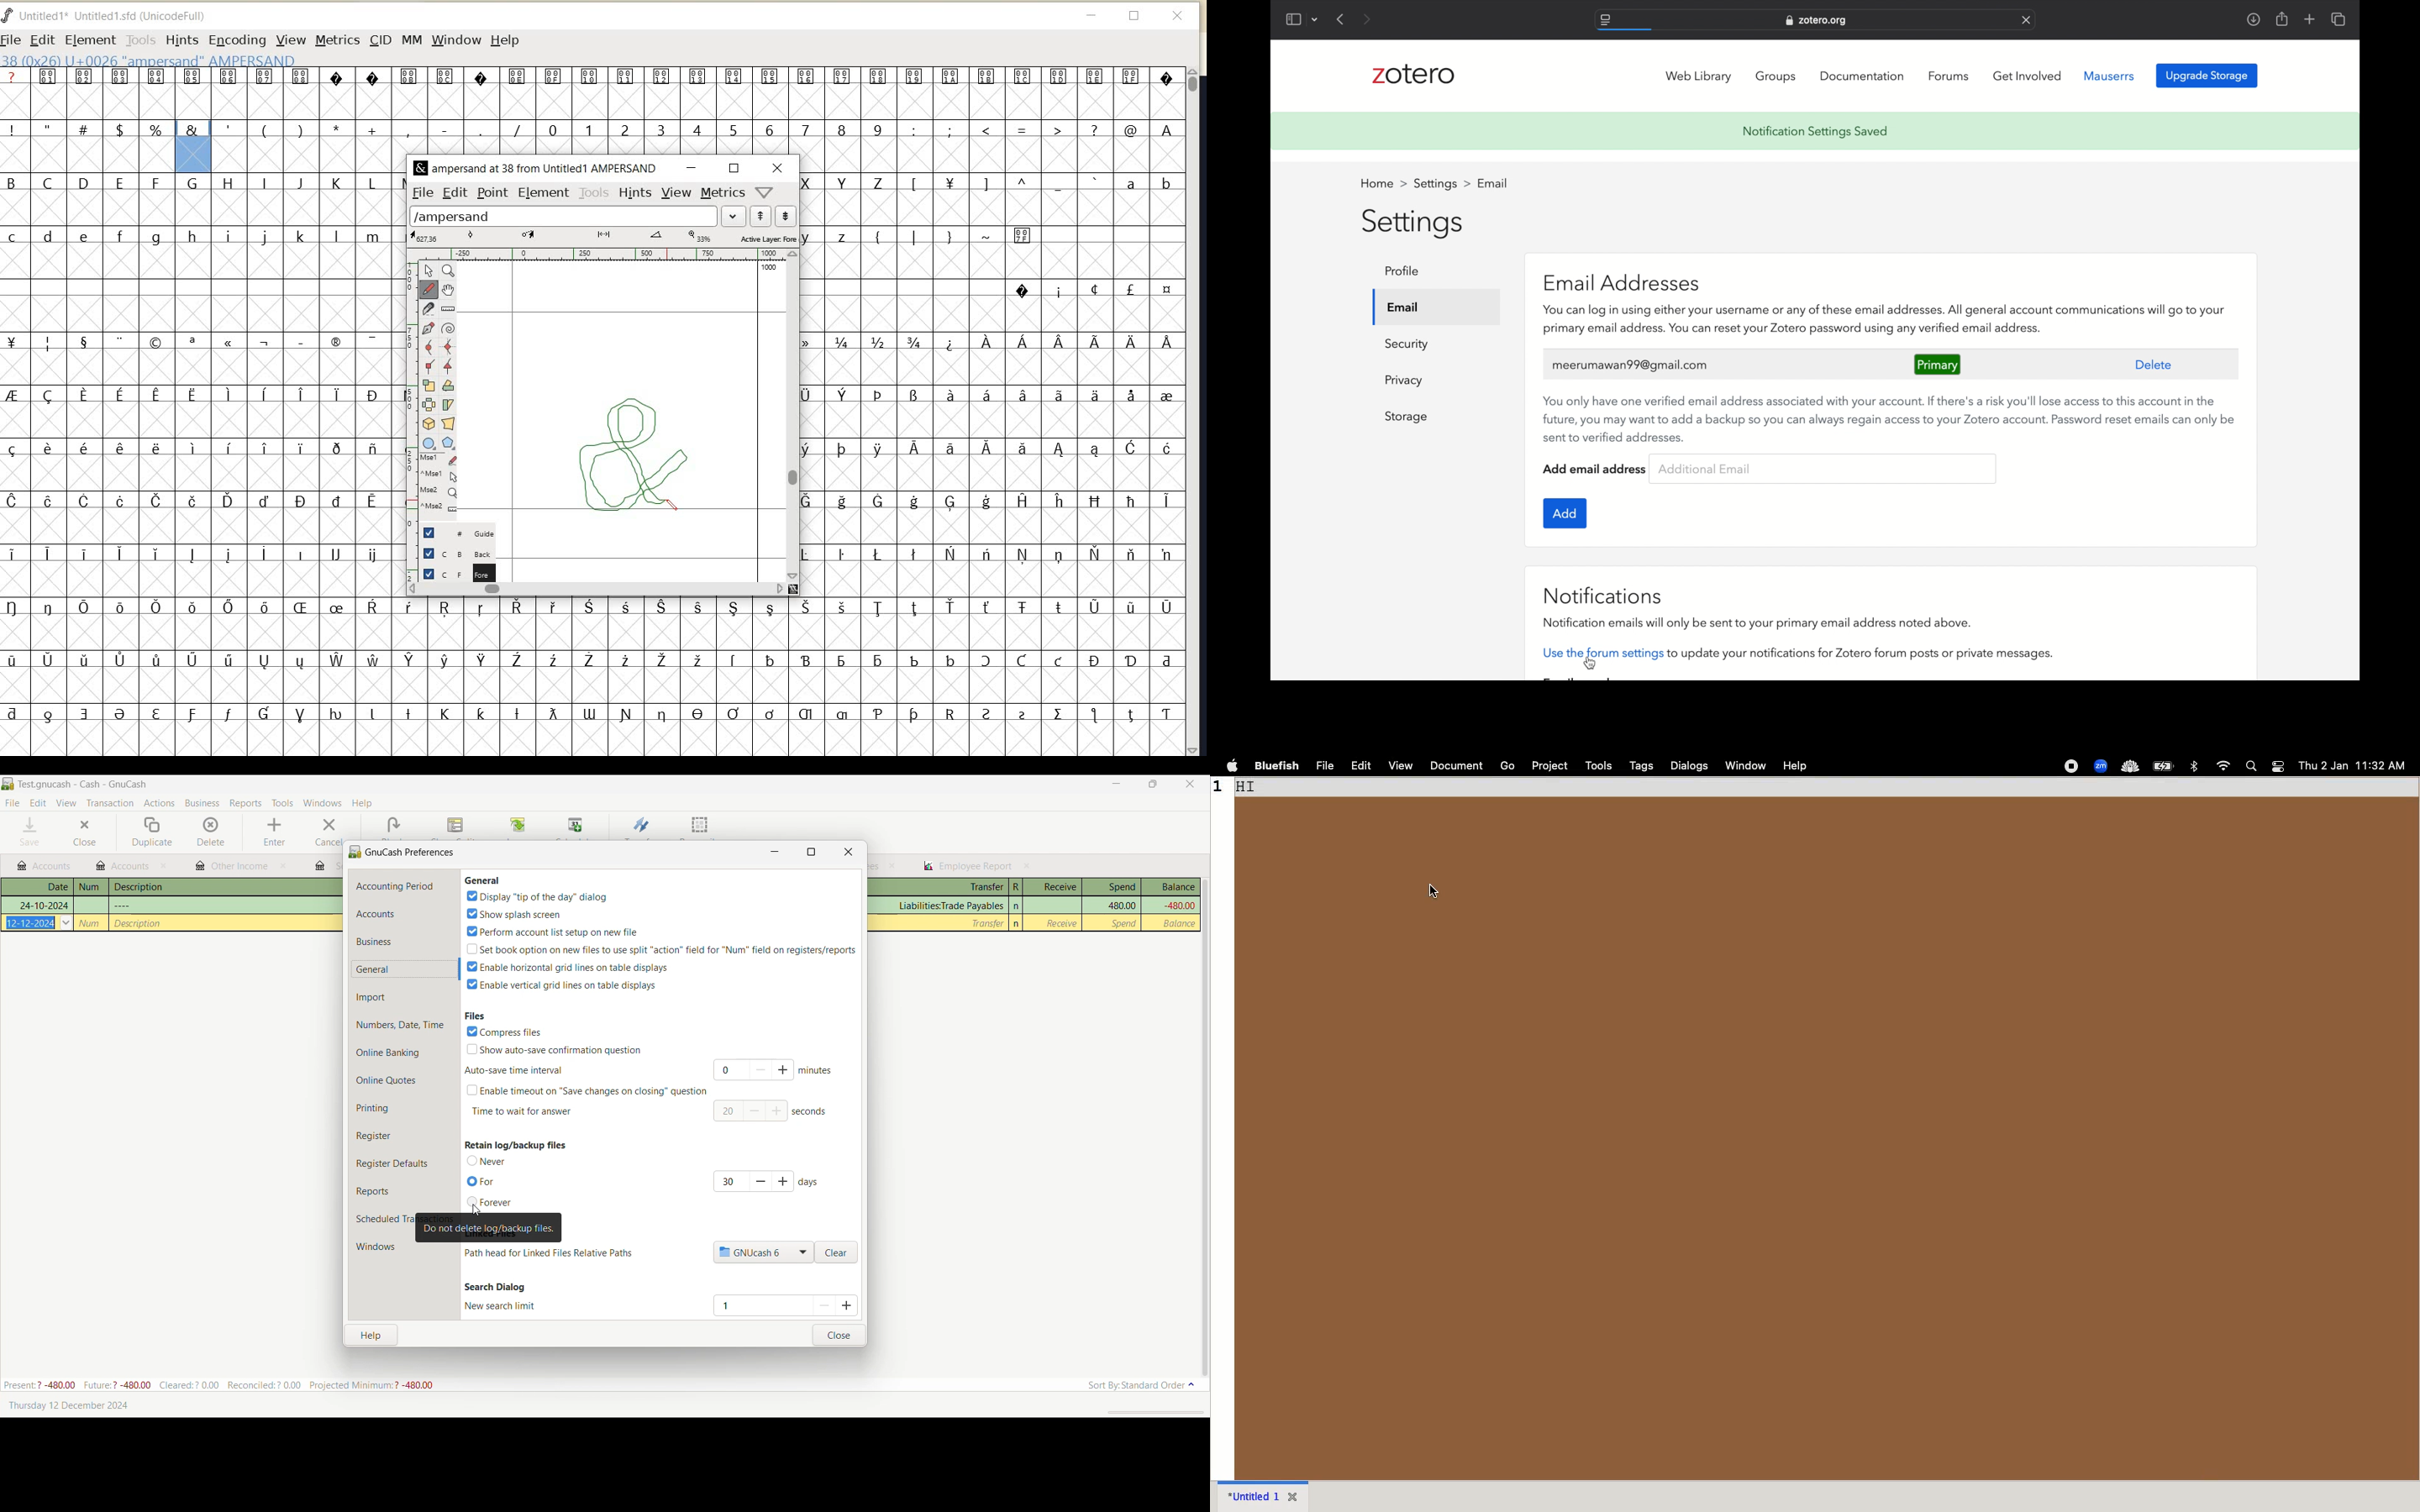 Image resolution: width=2436 pixels, height=1512 pixels. What do you see at coordinates (429, 404) in the screenshot?
I see `flip the selection` at bounding box center [429, 404].